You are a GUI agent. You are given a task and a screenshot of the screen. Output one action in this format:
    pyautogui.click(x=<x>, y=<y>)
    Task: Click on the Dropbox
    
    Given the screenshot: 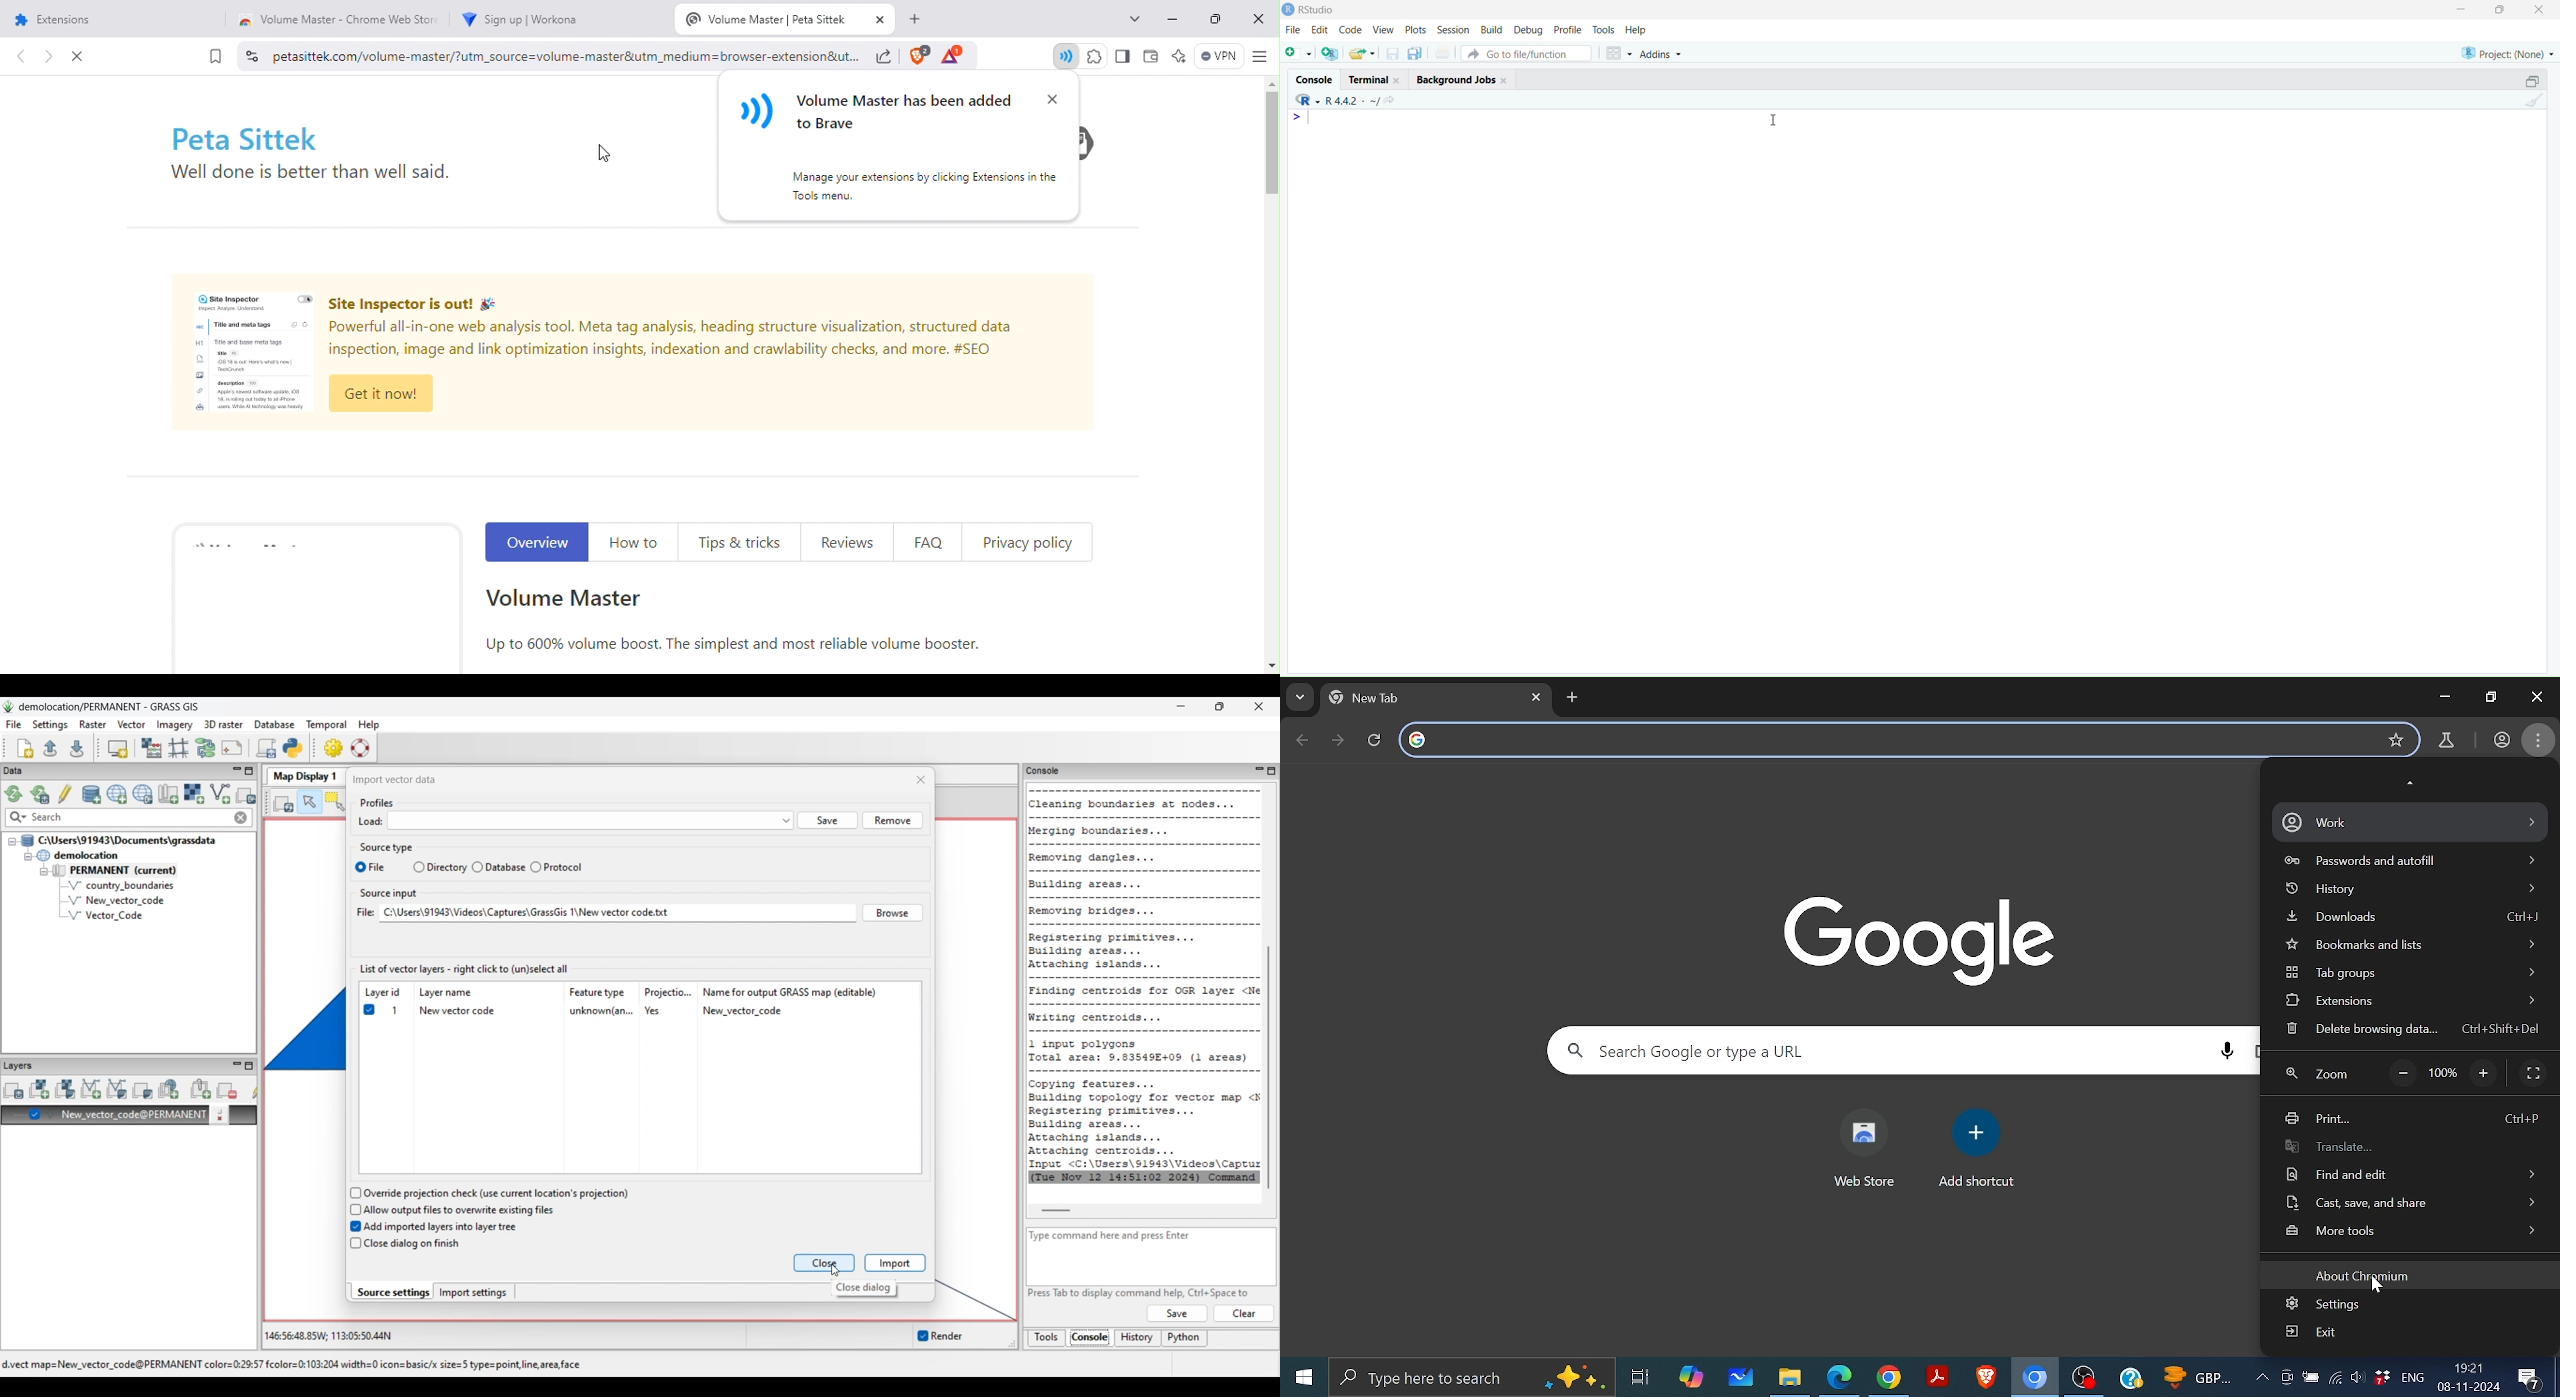 What is the action you would take?
    pyautogui.click(x=2383, y=1380)
    